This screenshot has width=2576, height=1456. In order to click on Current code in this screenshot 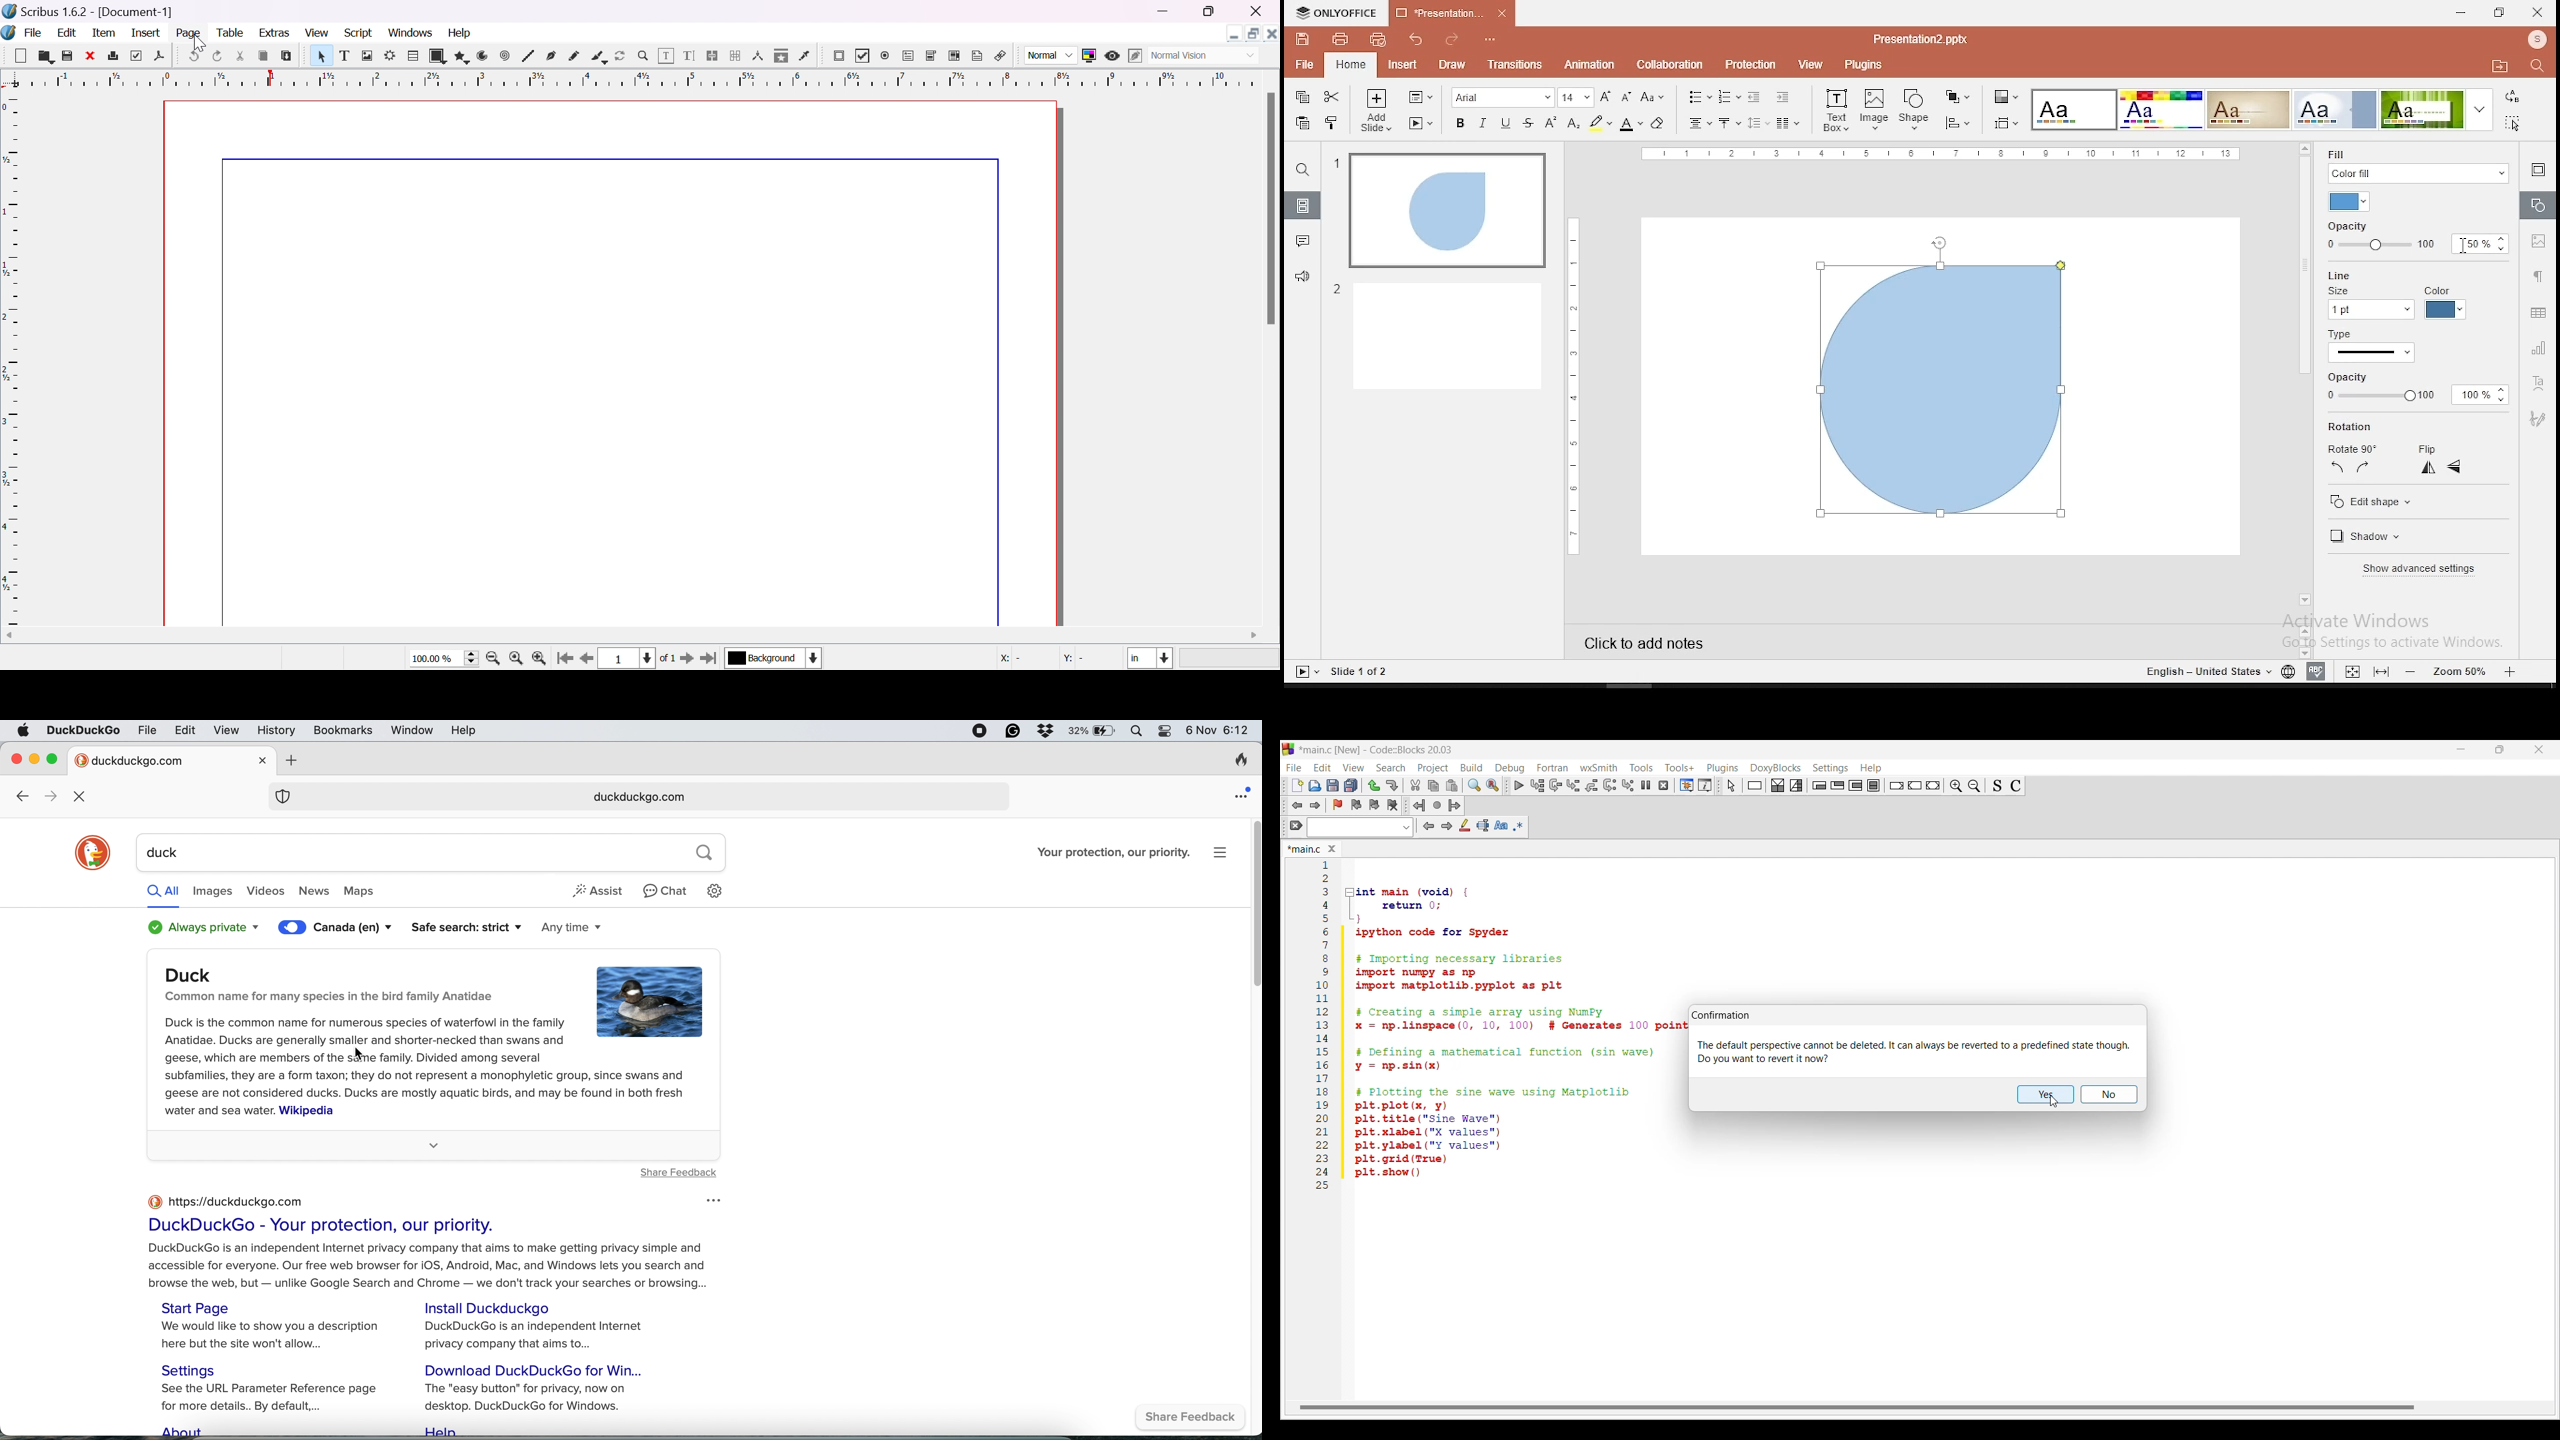, I will do `click(1499, 1027)`.